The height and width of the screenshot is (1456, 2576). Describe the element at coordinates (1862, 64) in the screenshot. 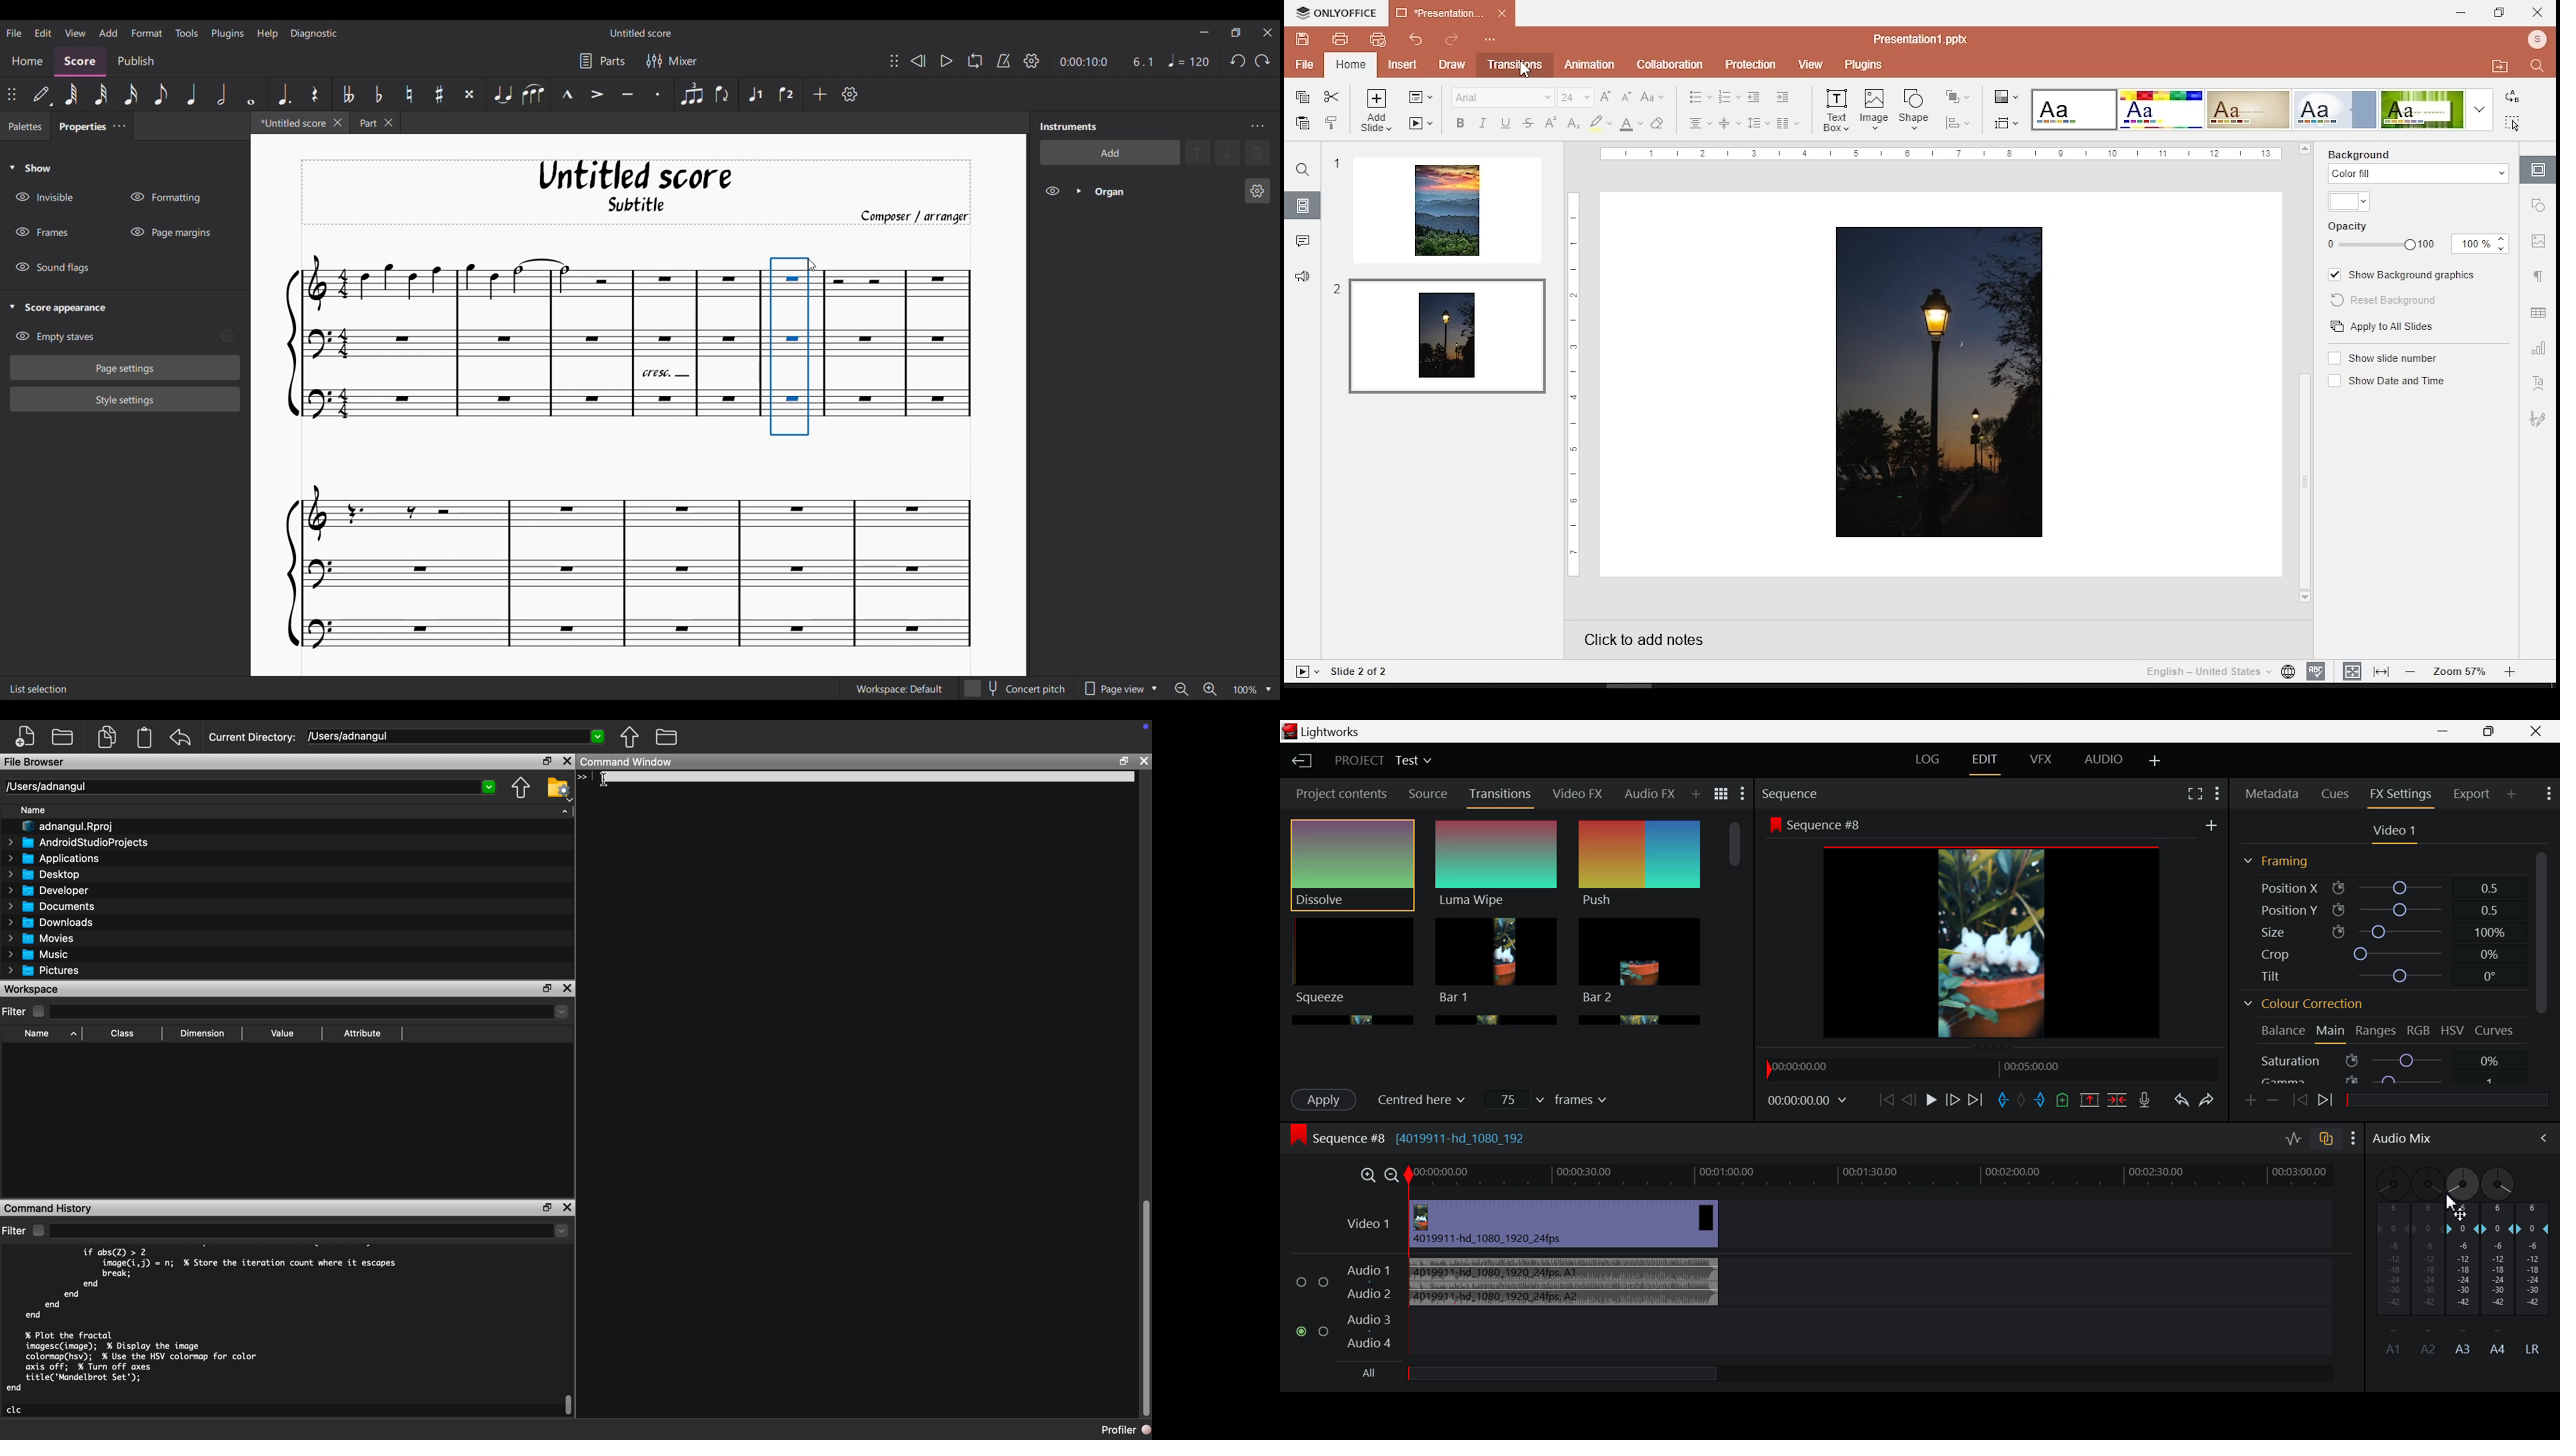

I see `plugins` at that location.